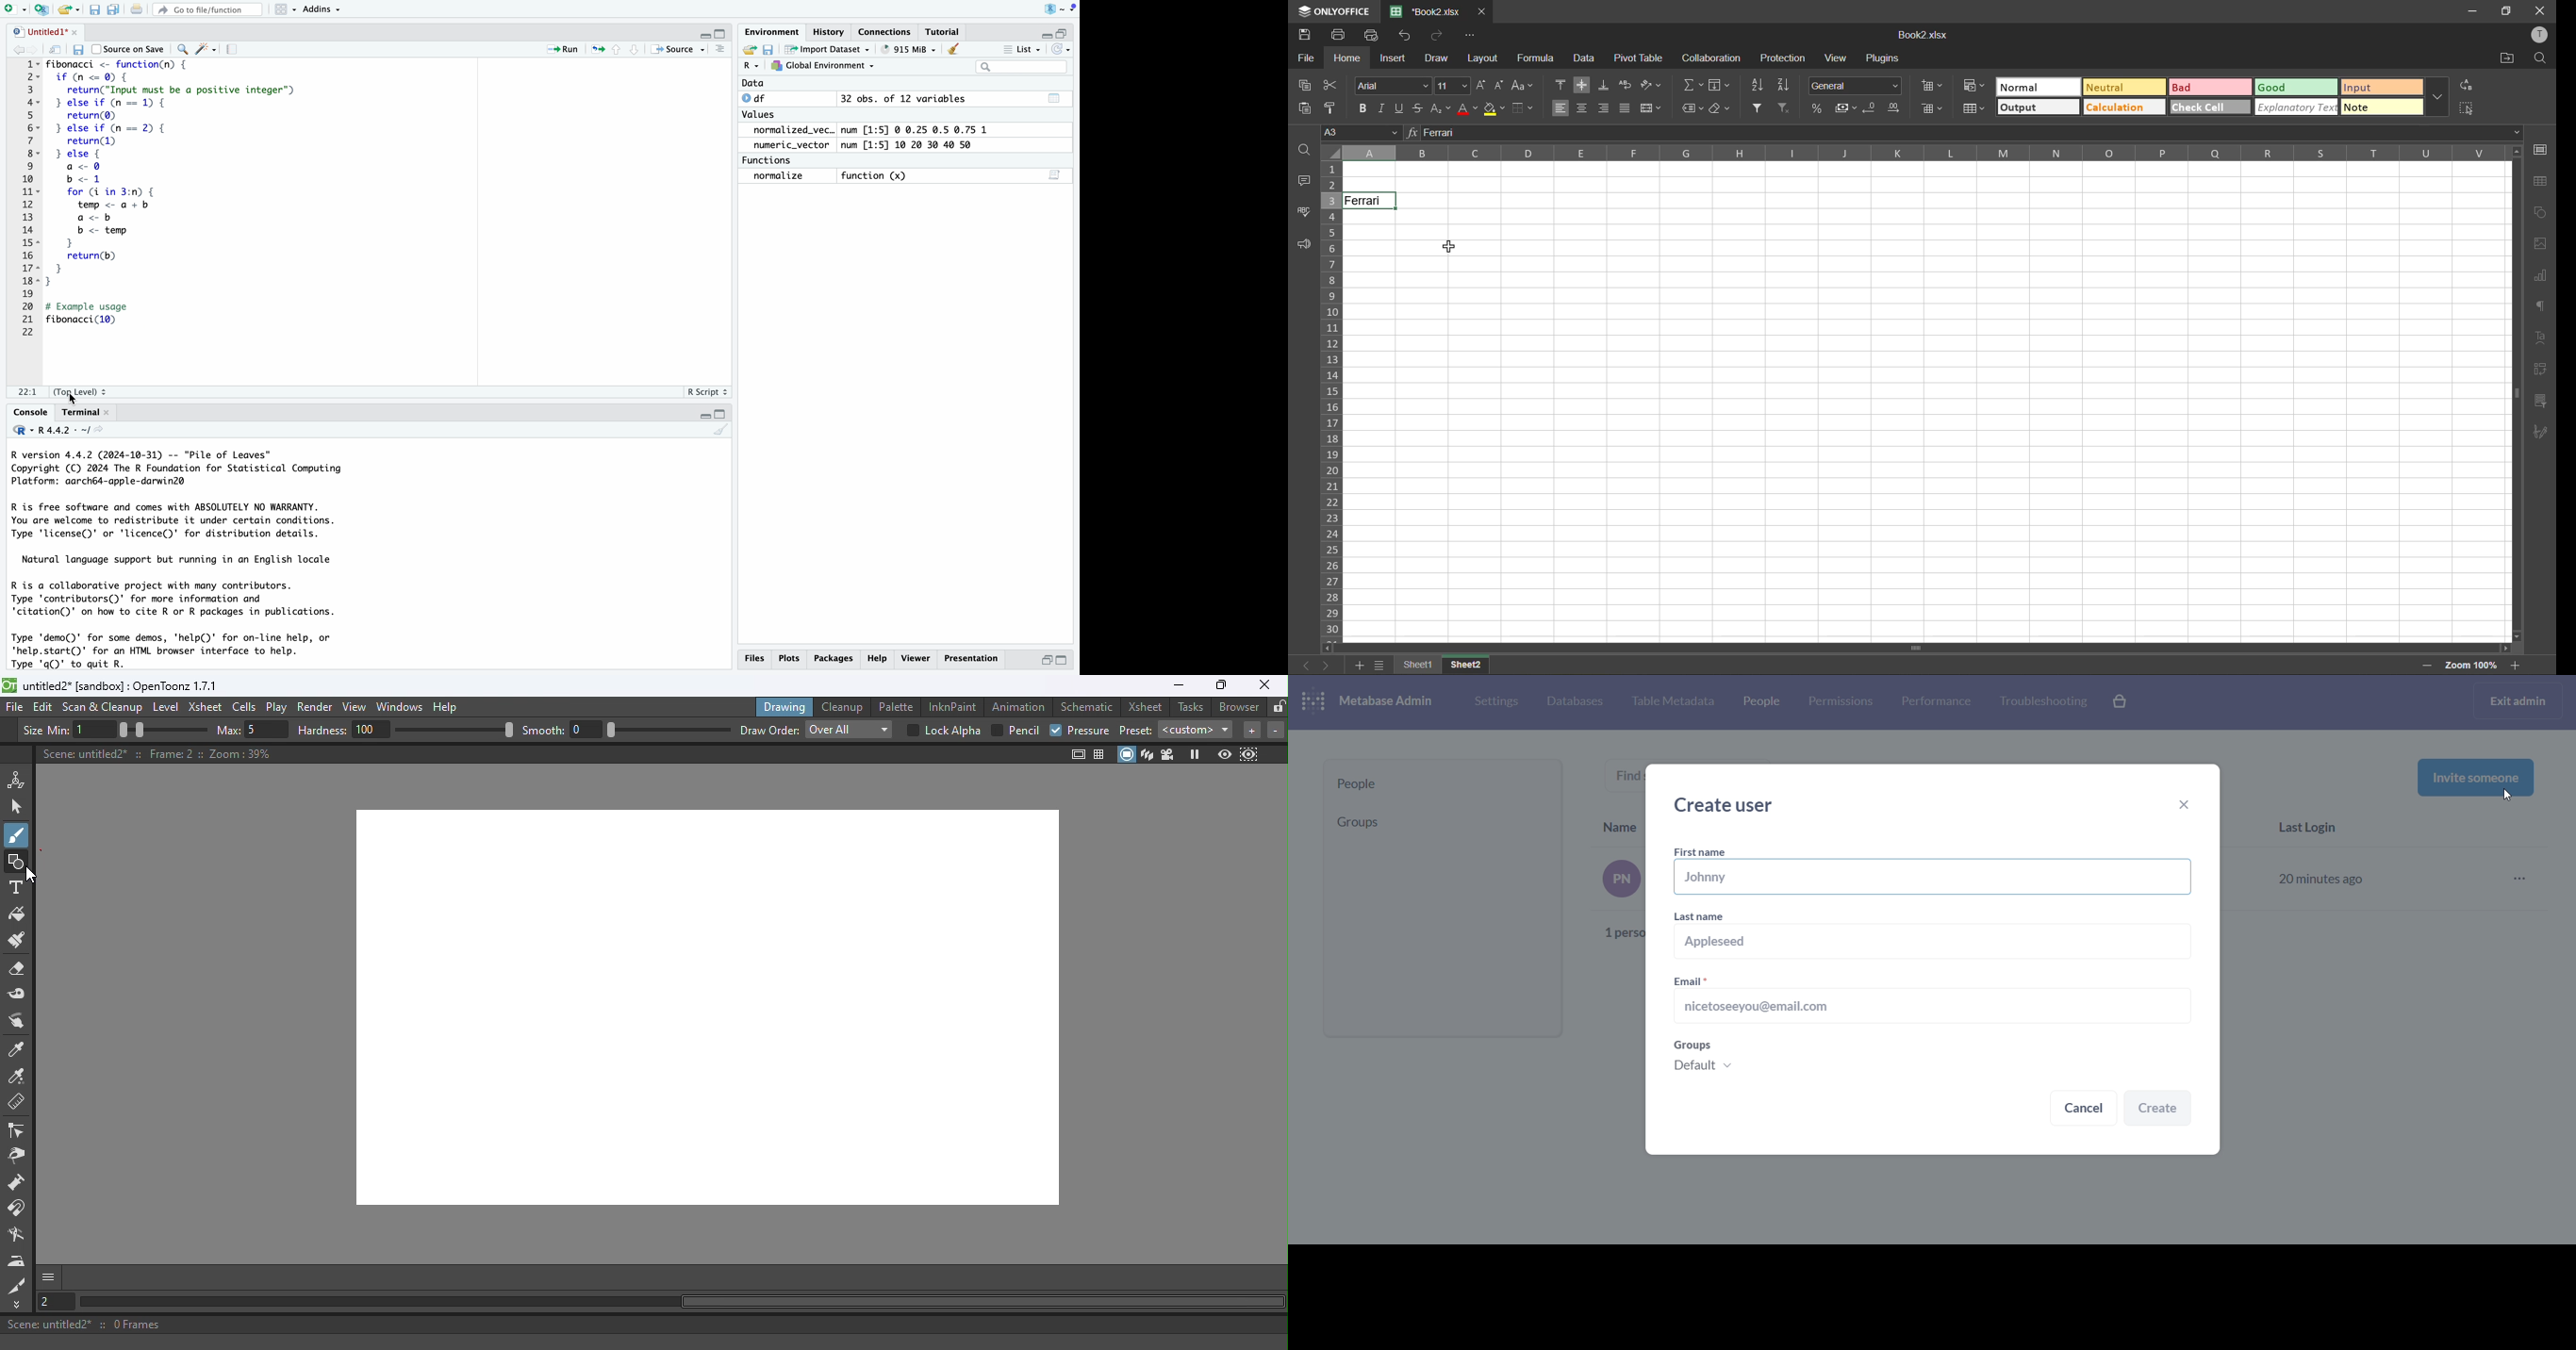 The width and height of the screenshot is (2576, 1372). Describe the element at coordinates (81, 392) in the screenshot. I see `(Top level)` at that location.